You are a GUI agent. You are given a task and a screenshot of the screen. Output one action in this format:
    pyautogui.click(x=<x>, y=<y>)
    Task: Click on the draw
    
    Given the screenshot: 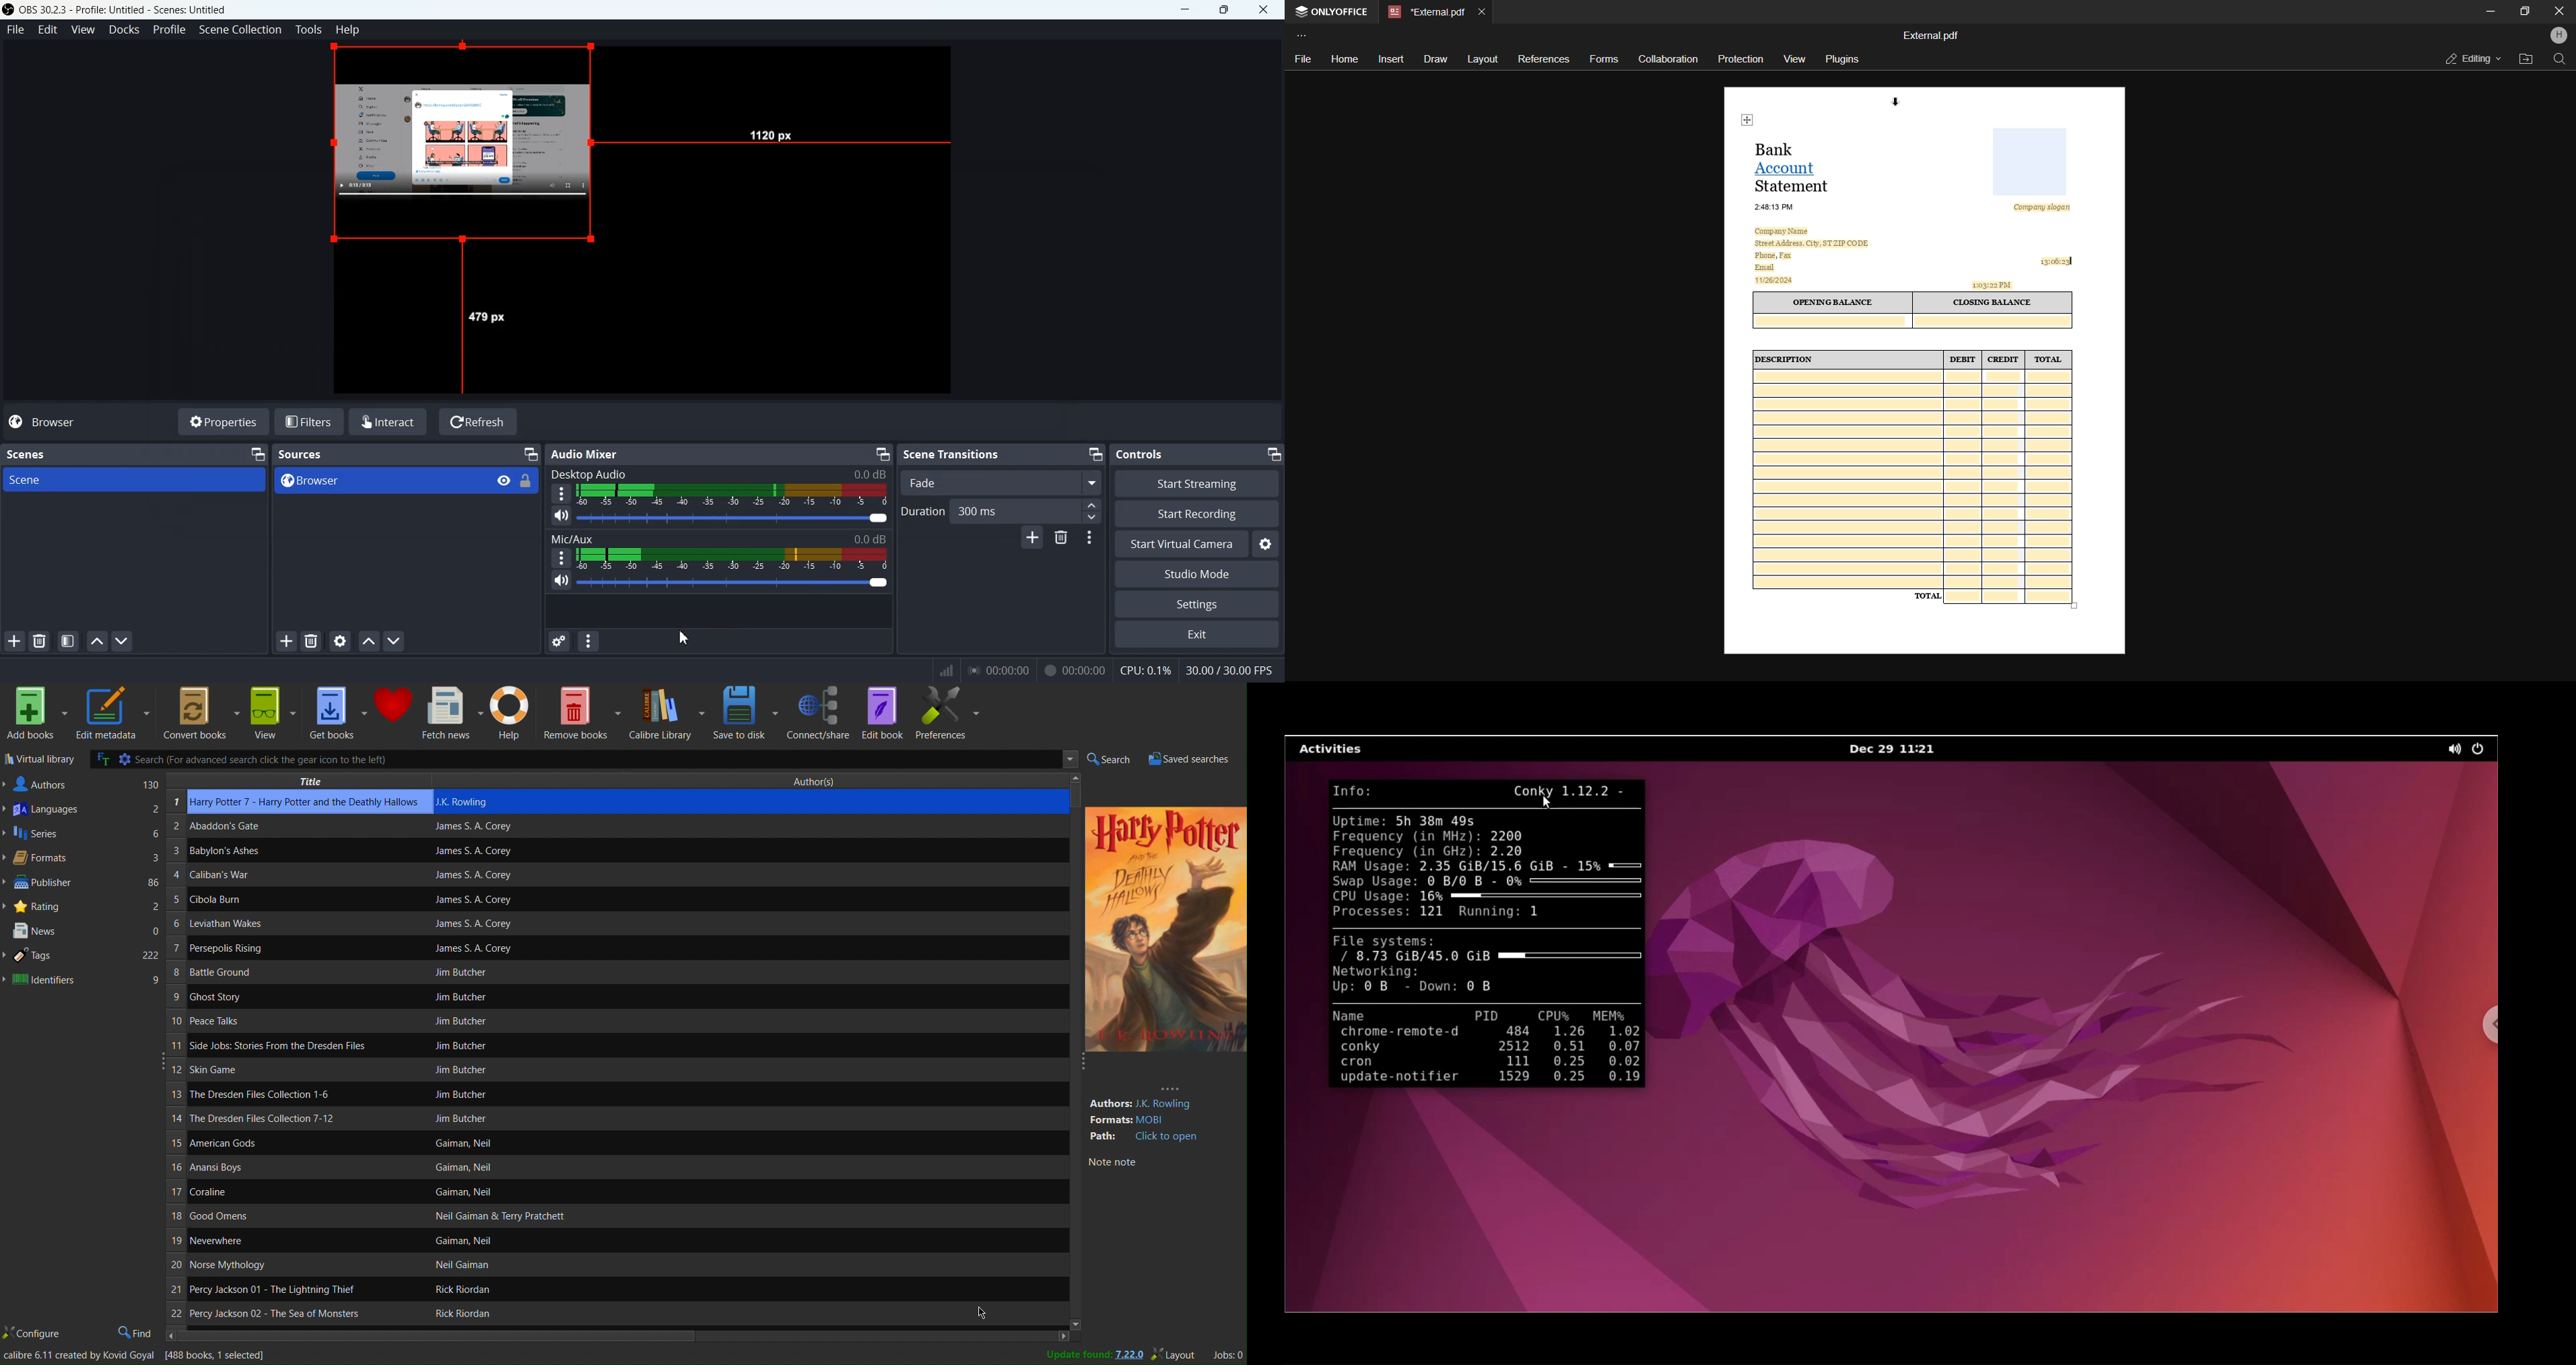 What is the action you would take?
    pyautogui.click(x=1433, y=59)
    